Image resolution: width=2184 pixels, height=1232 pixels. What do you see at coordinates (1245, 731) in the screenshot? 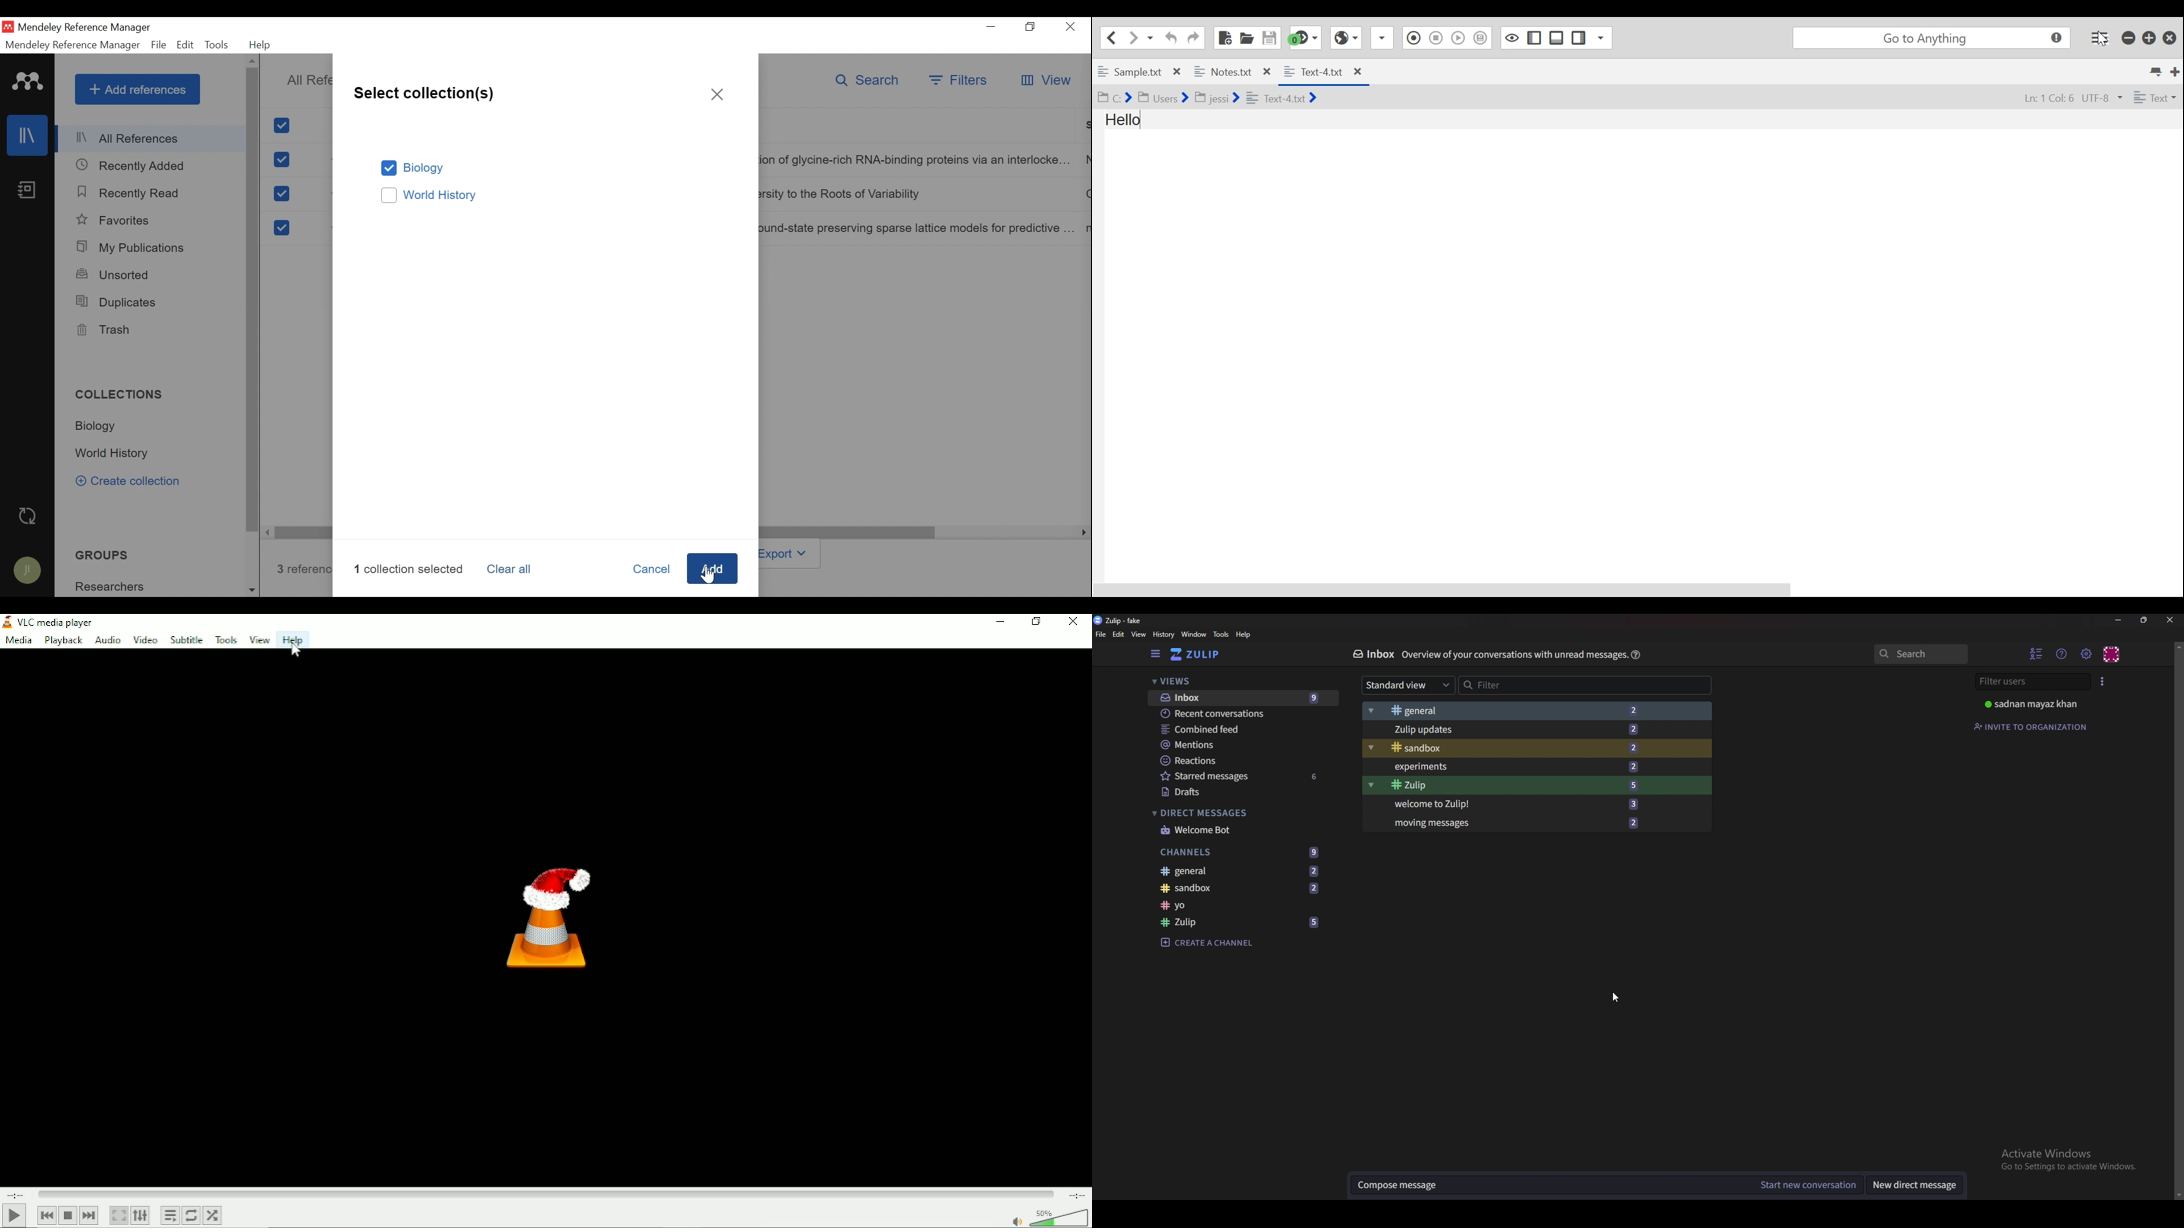
I see `Combined feed` at bounding box center [1245, 731].